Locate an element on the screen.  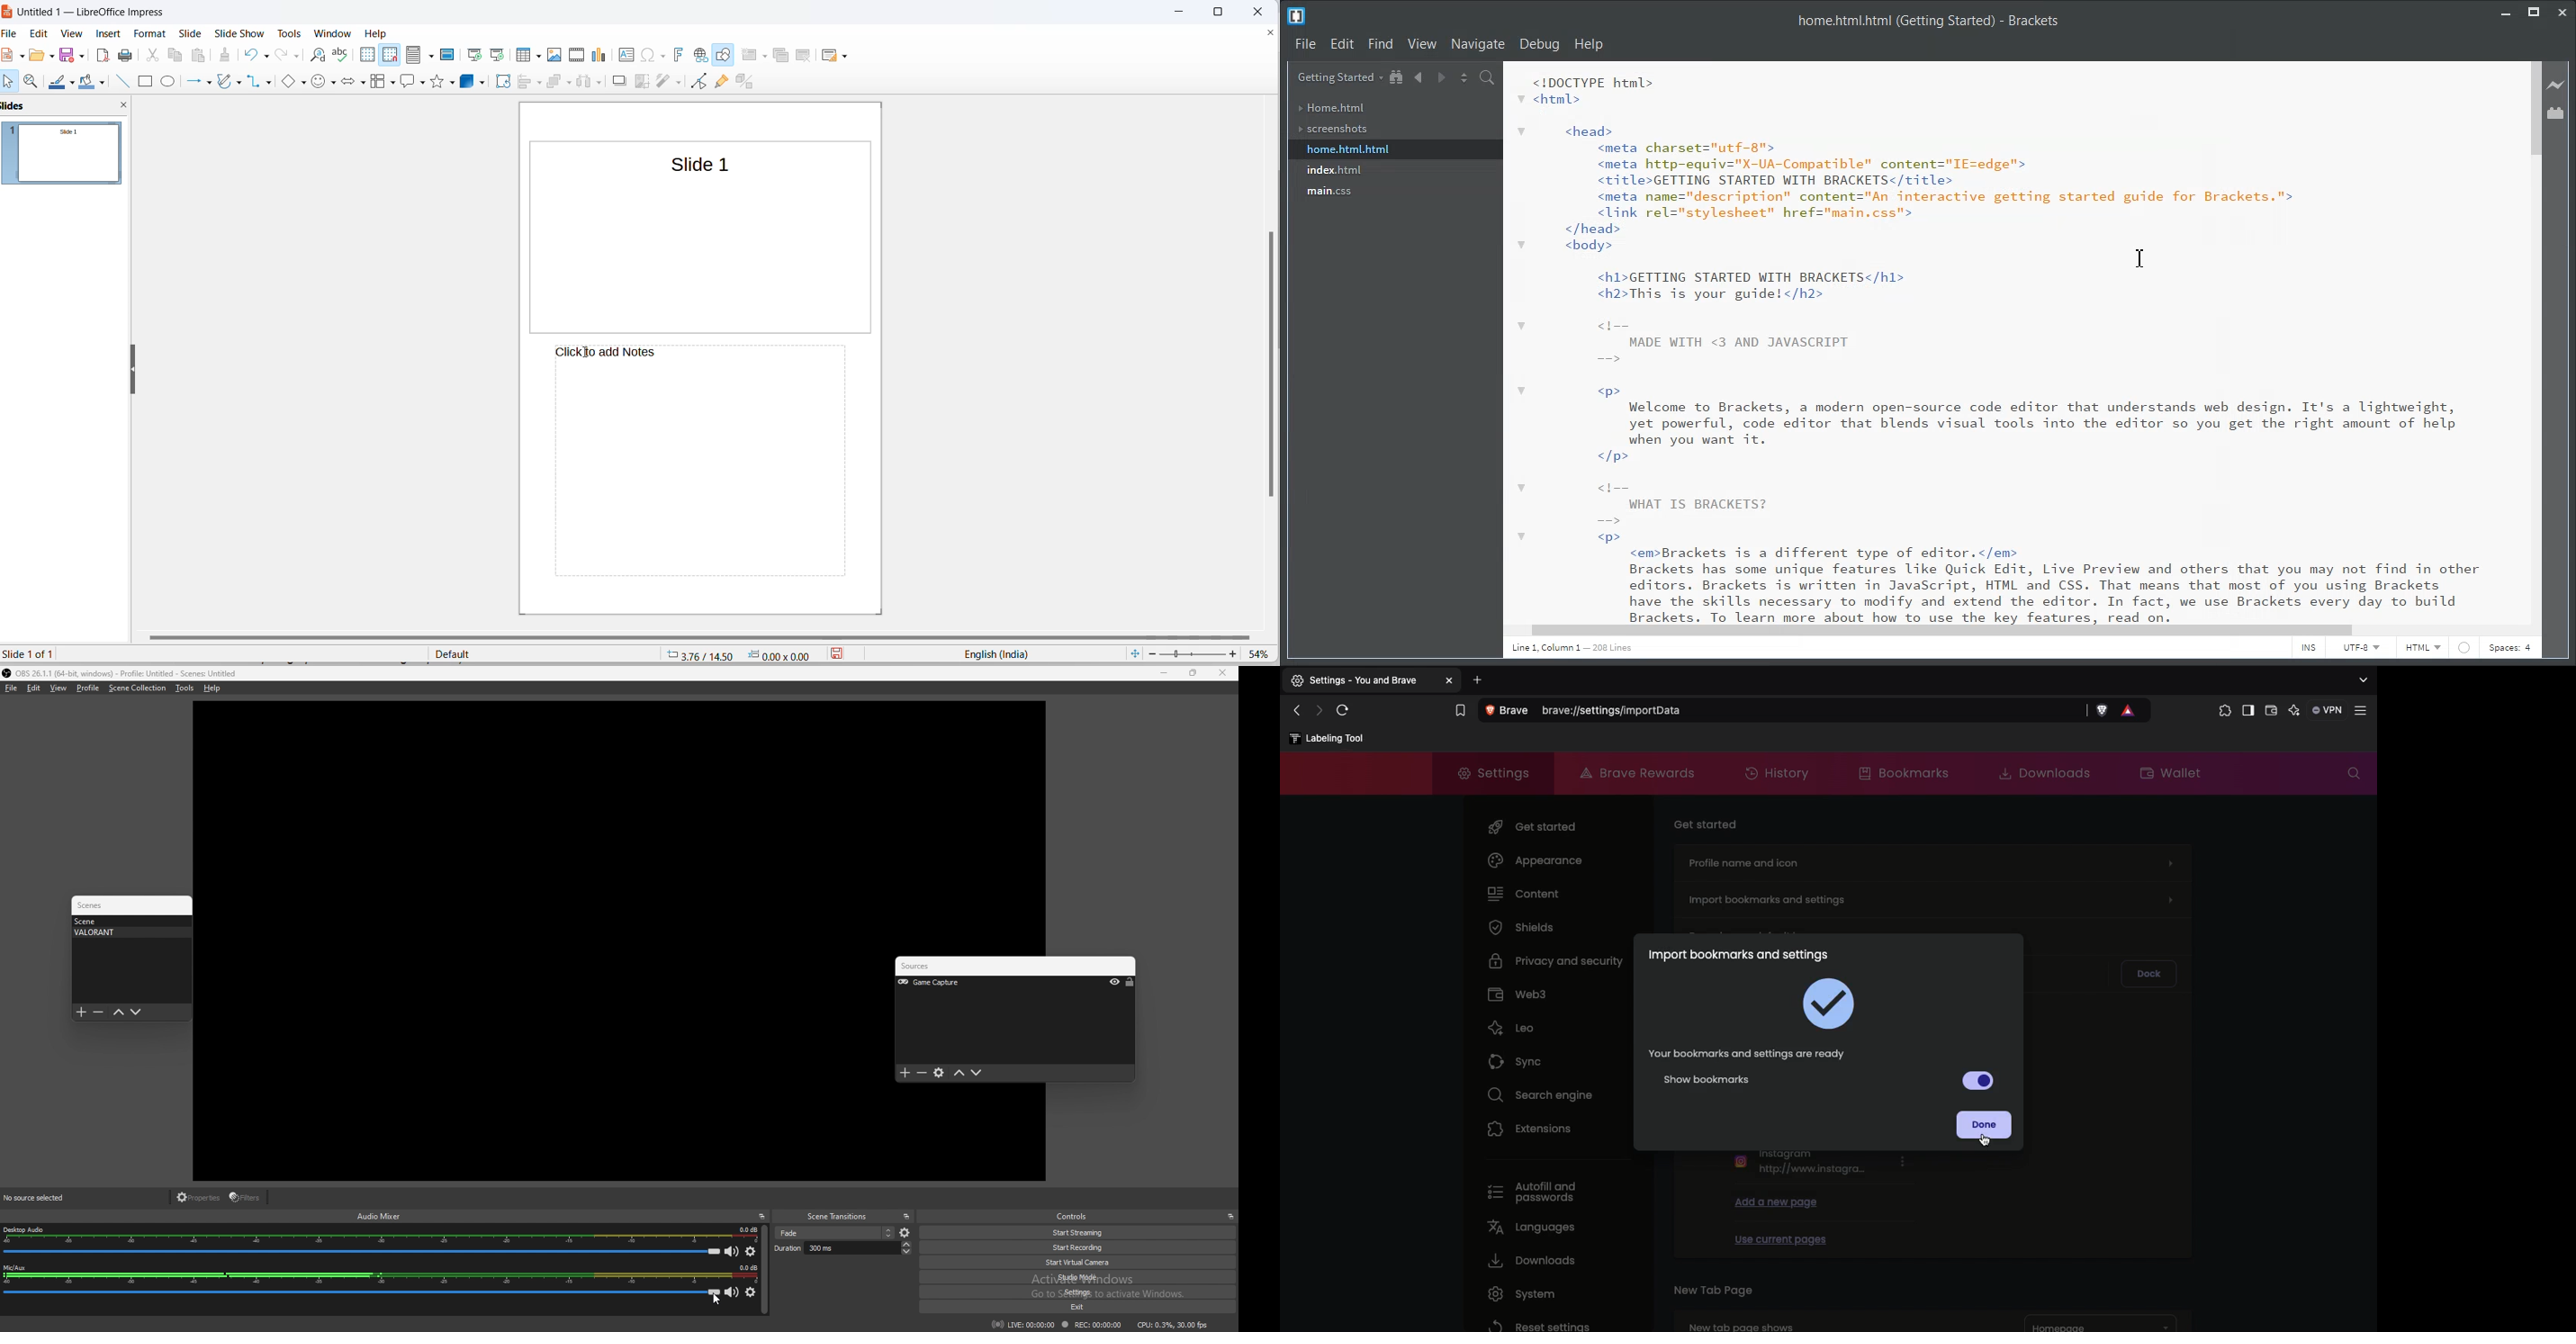
display views icons is located at coordinates (415, 55).